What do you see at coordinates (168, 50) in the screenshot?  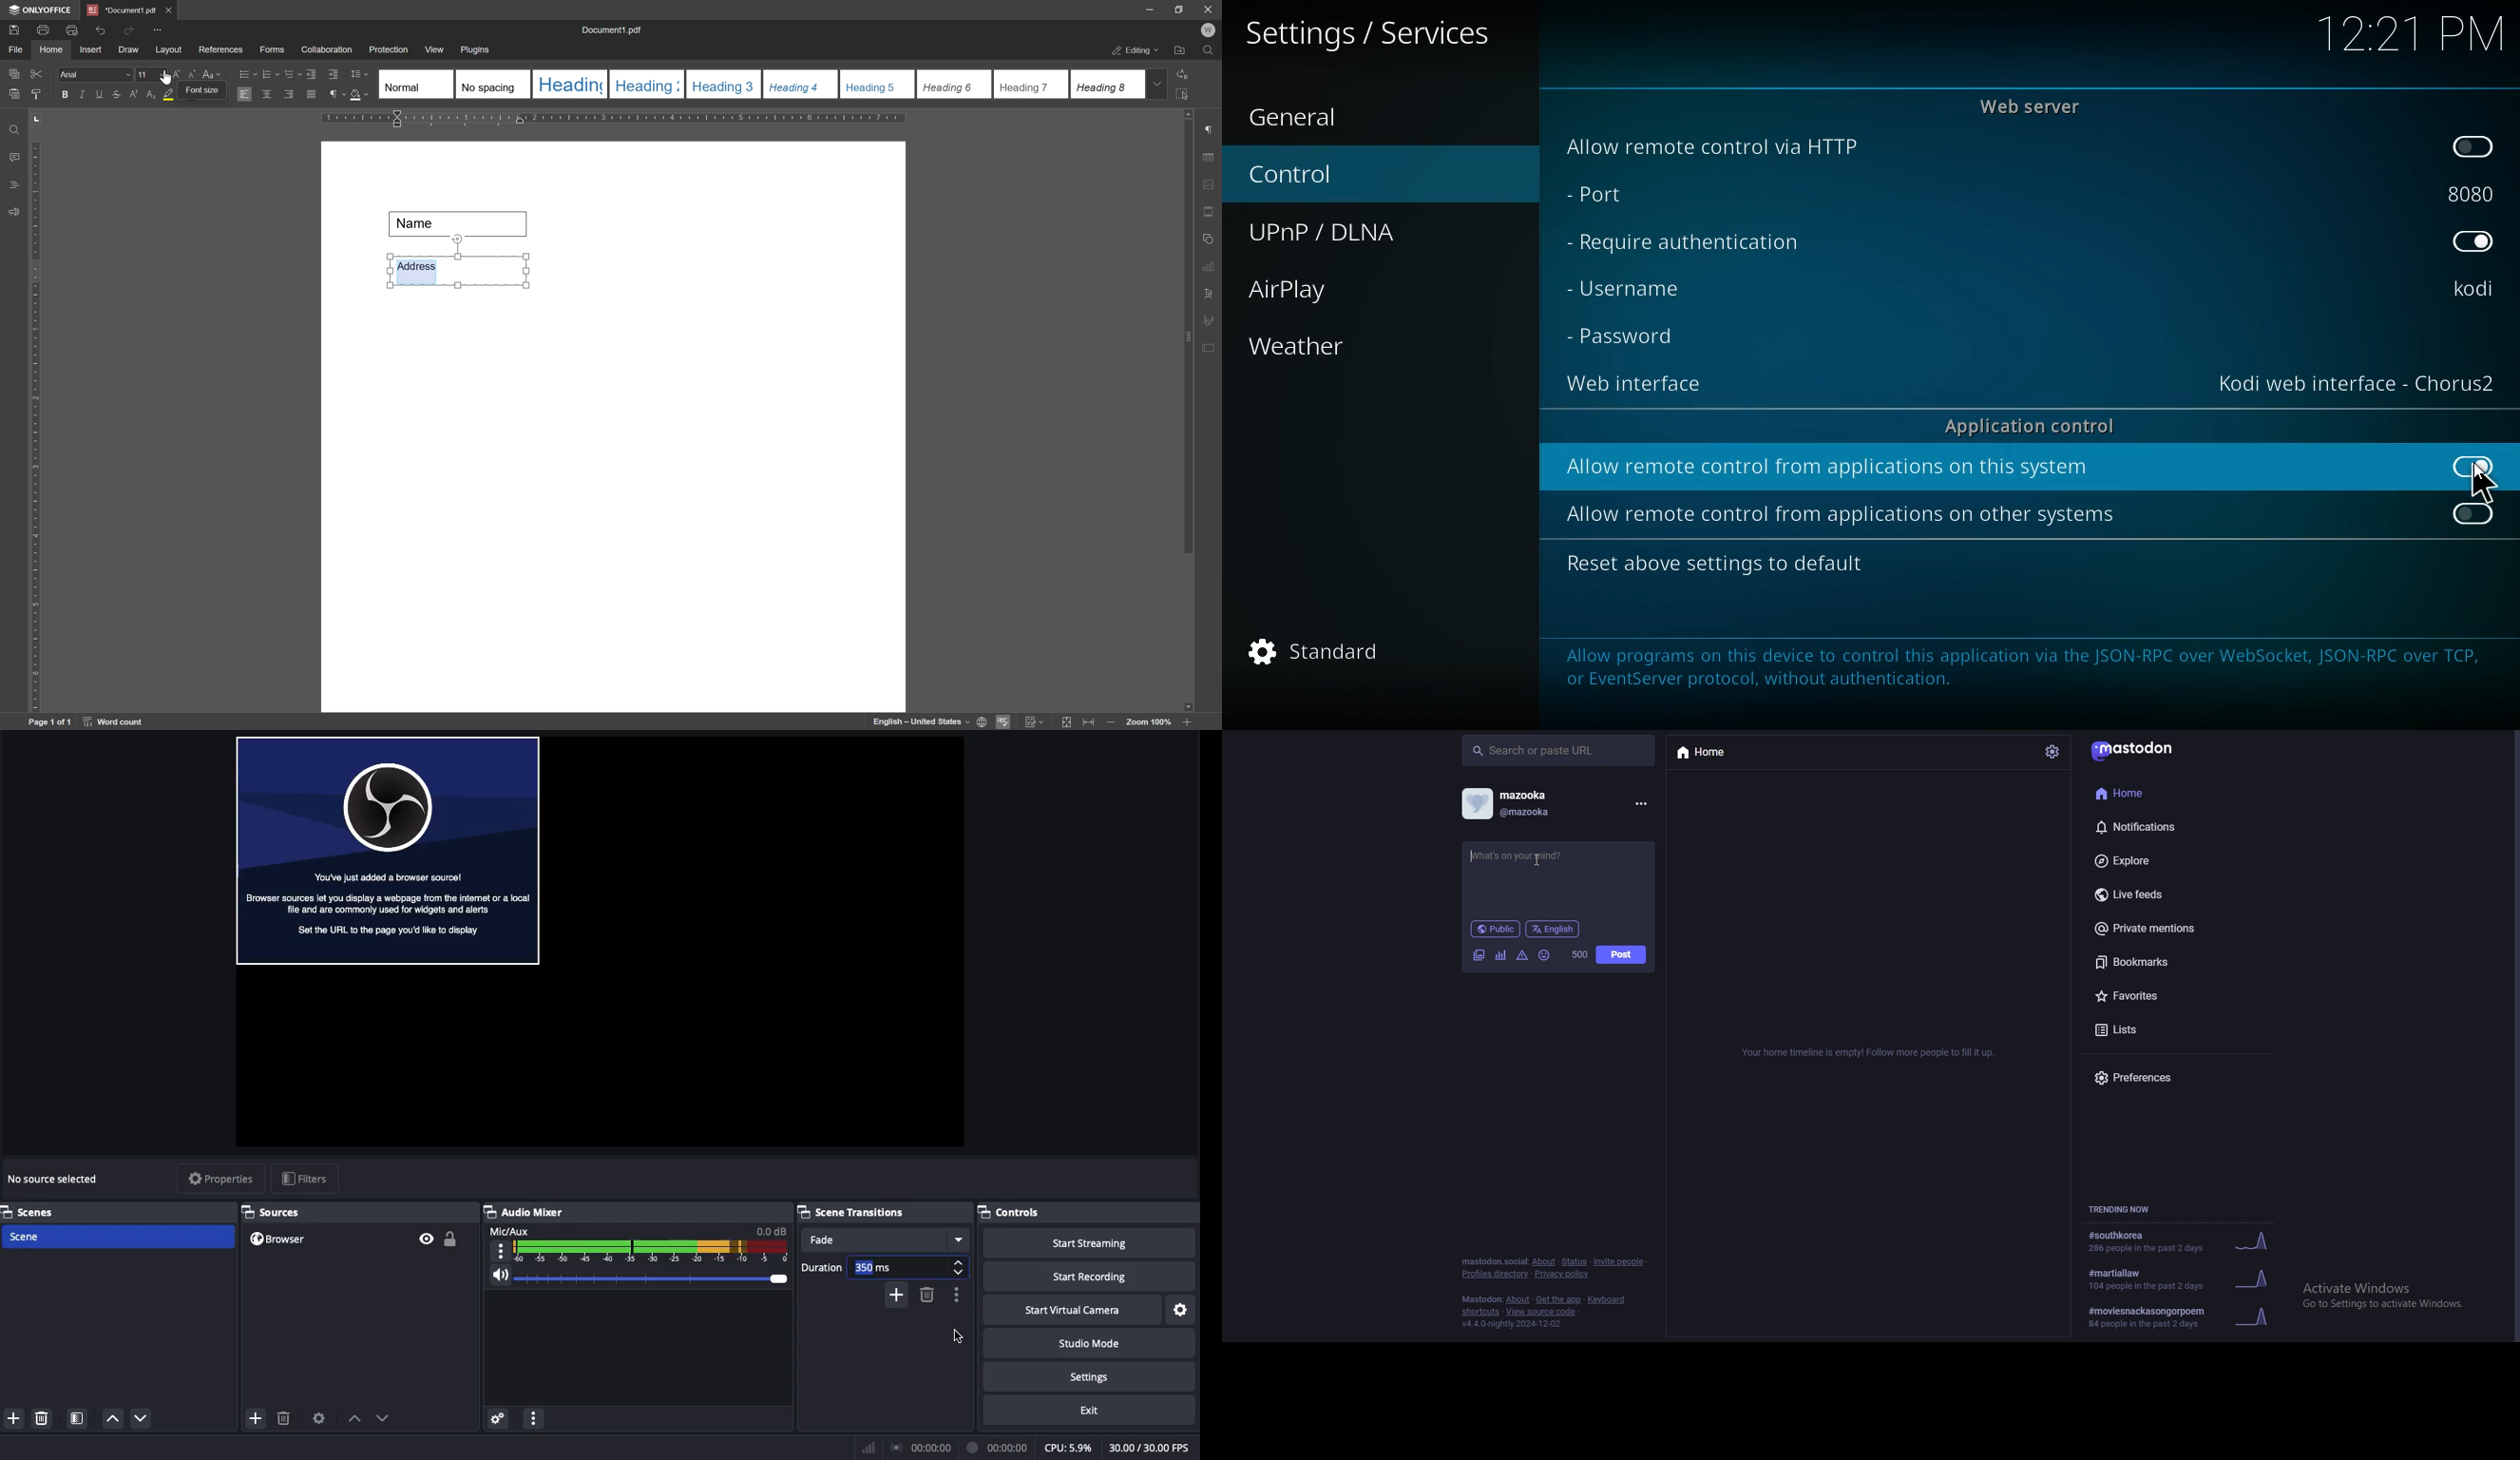 I see `layout` at bounding box center [168, 50].